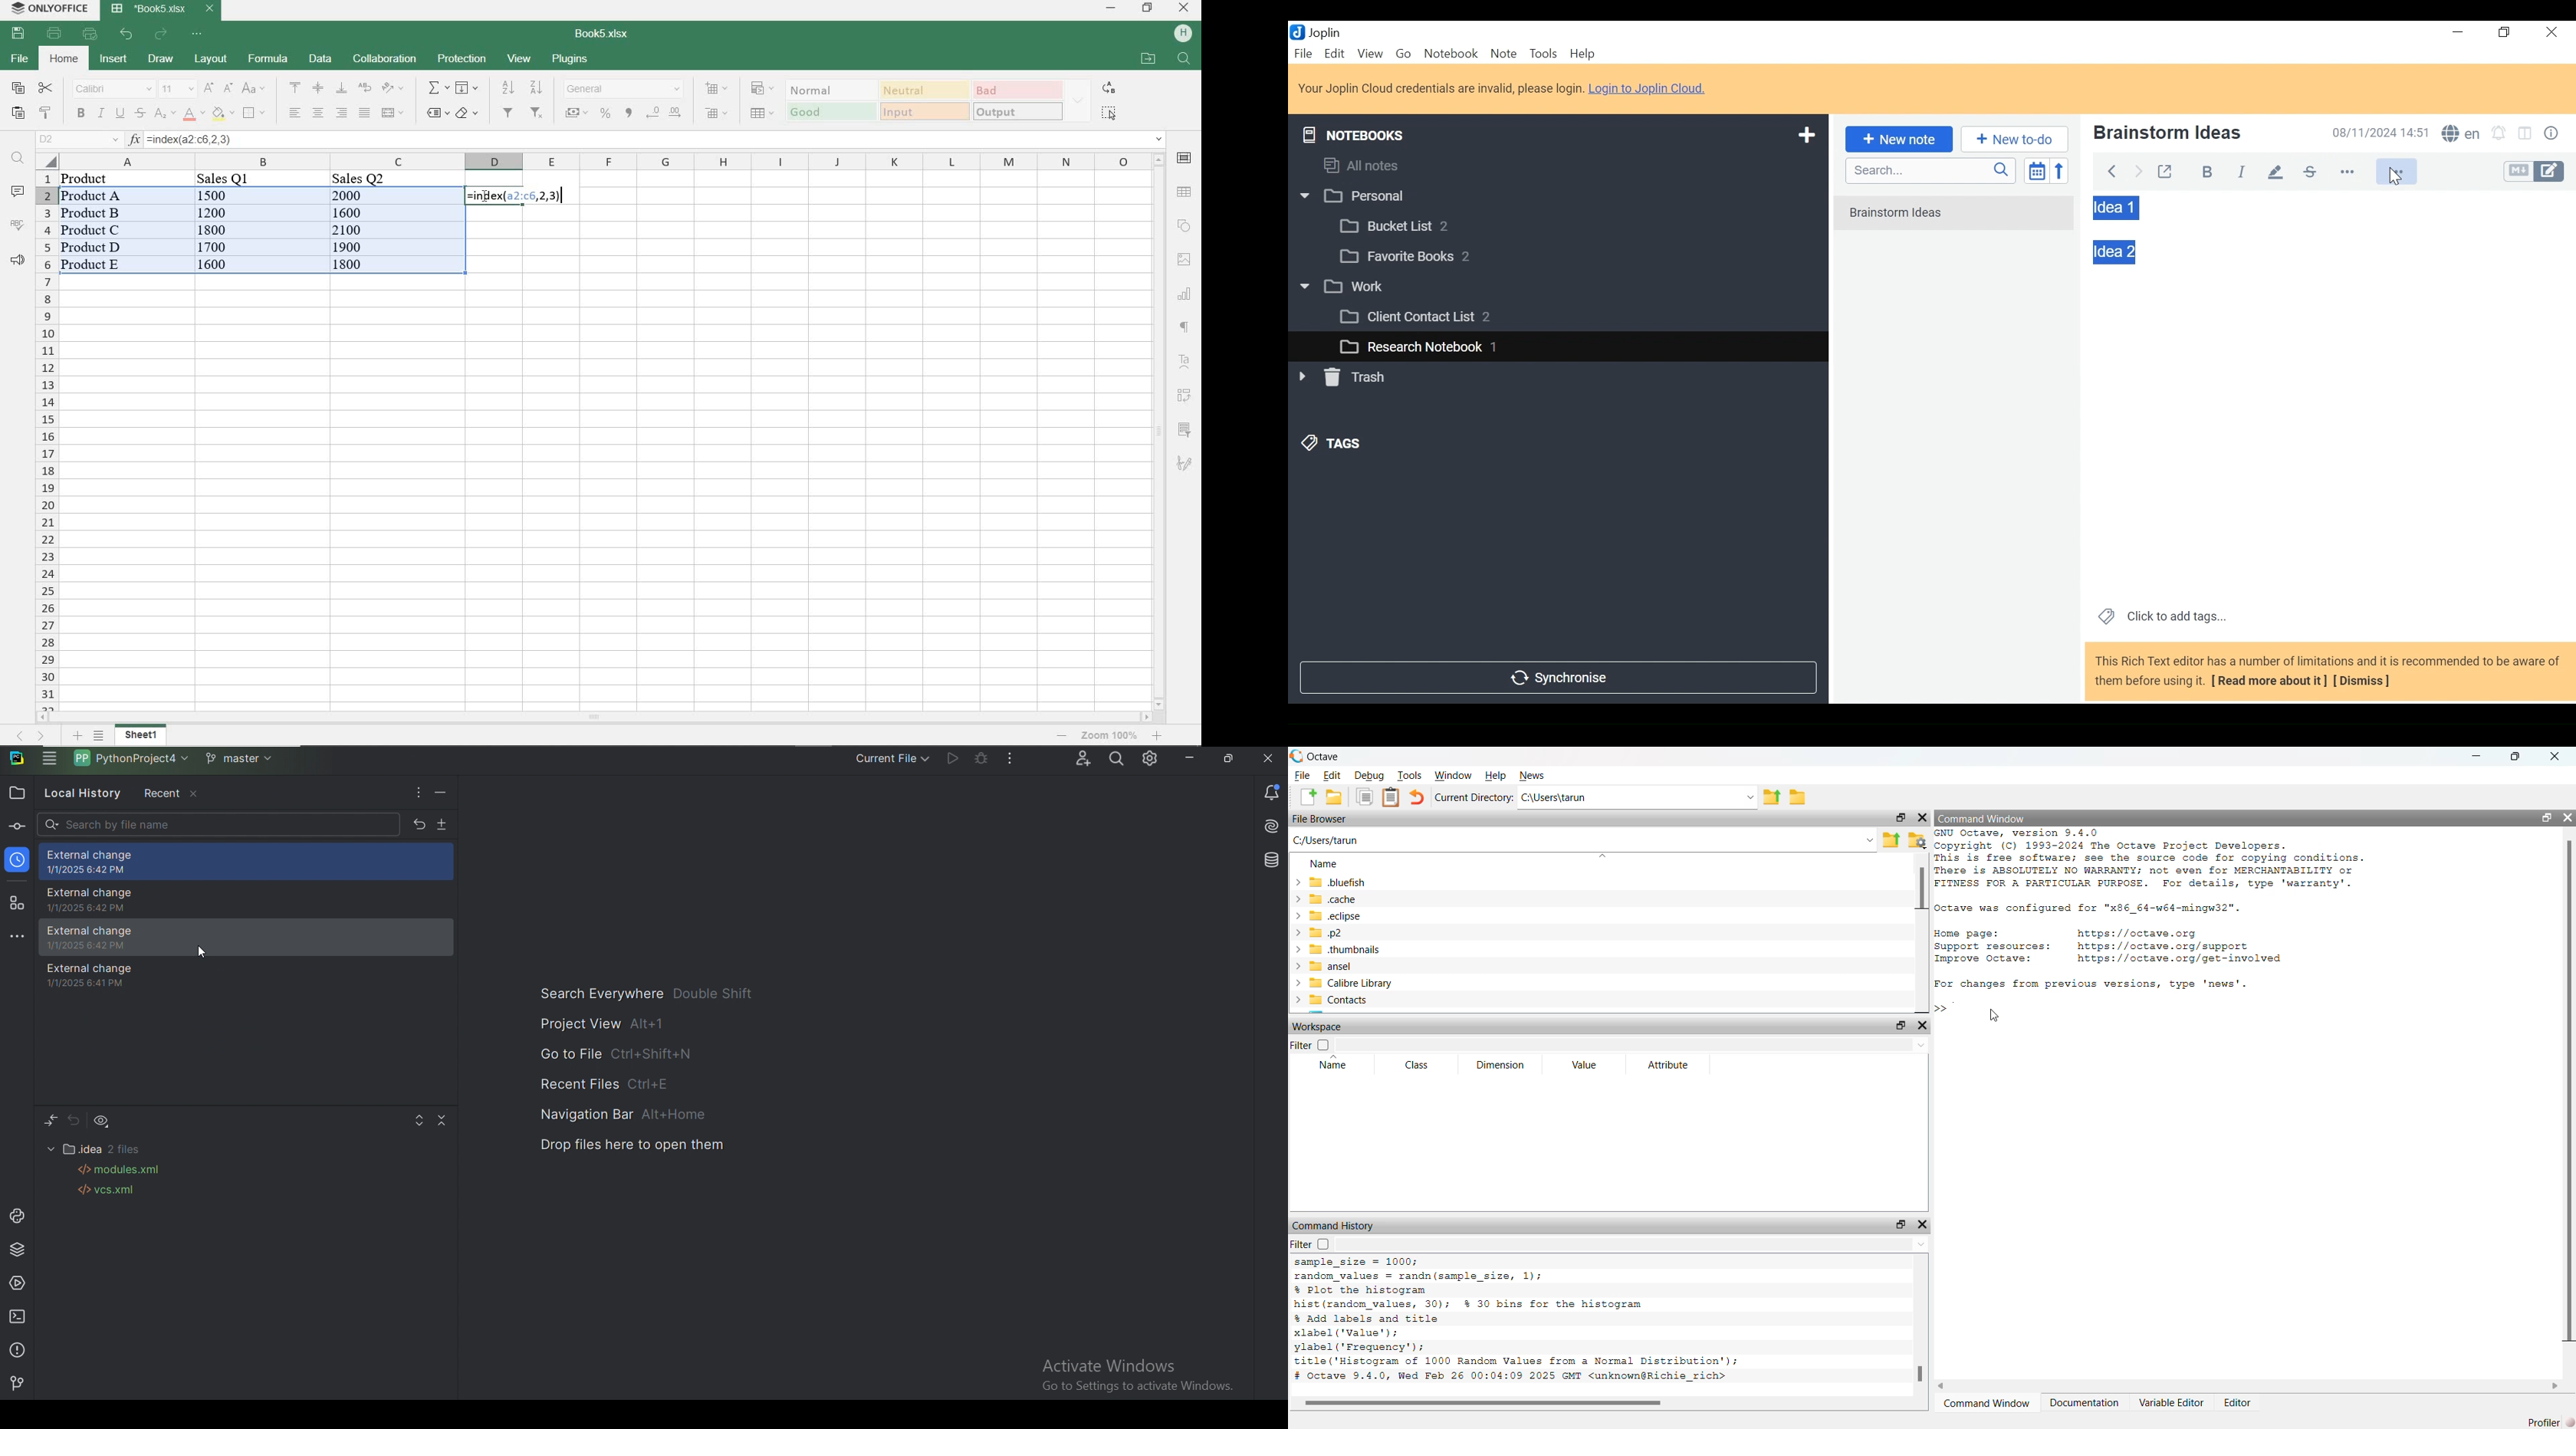 Image resolution: width=2576 pixels, height=1456 pixels. I want to click on data, so click(318, 58).